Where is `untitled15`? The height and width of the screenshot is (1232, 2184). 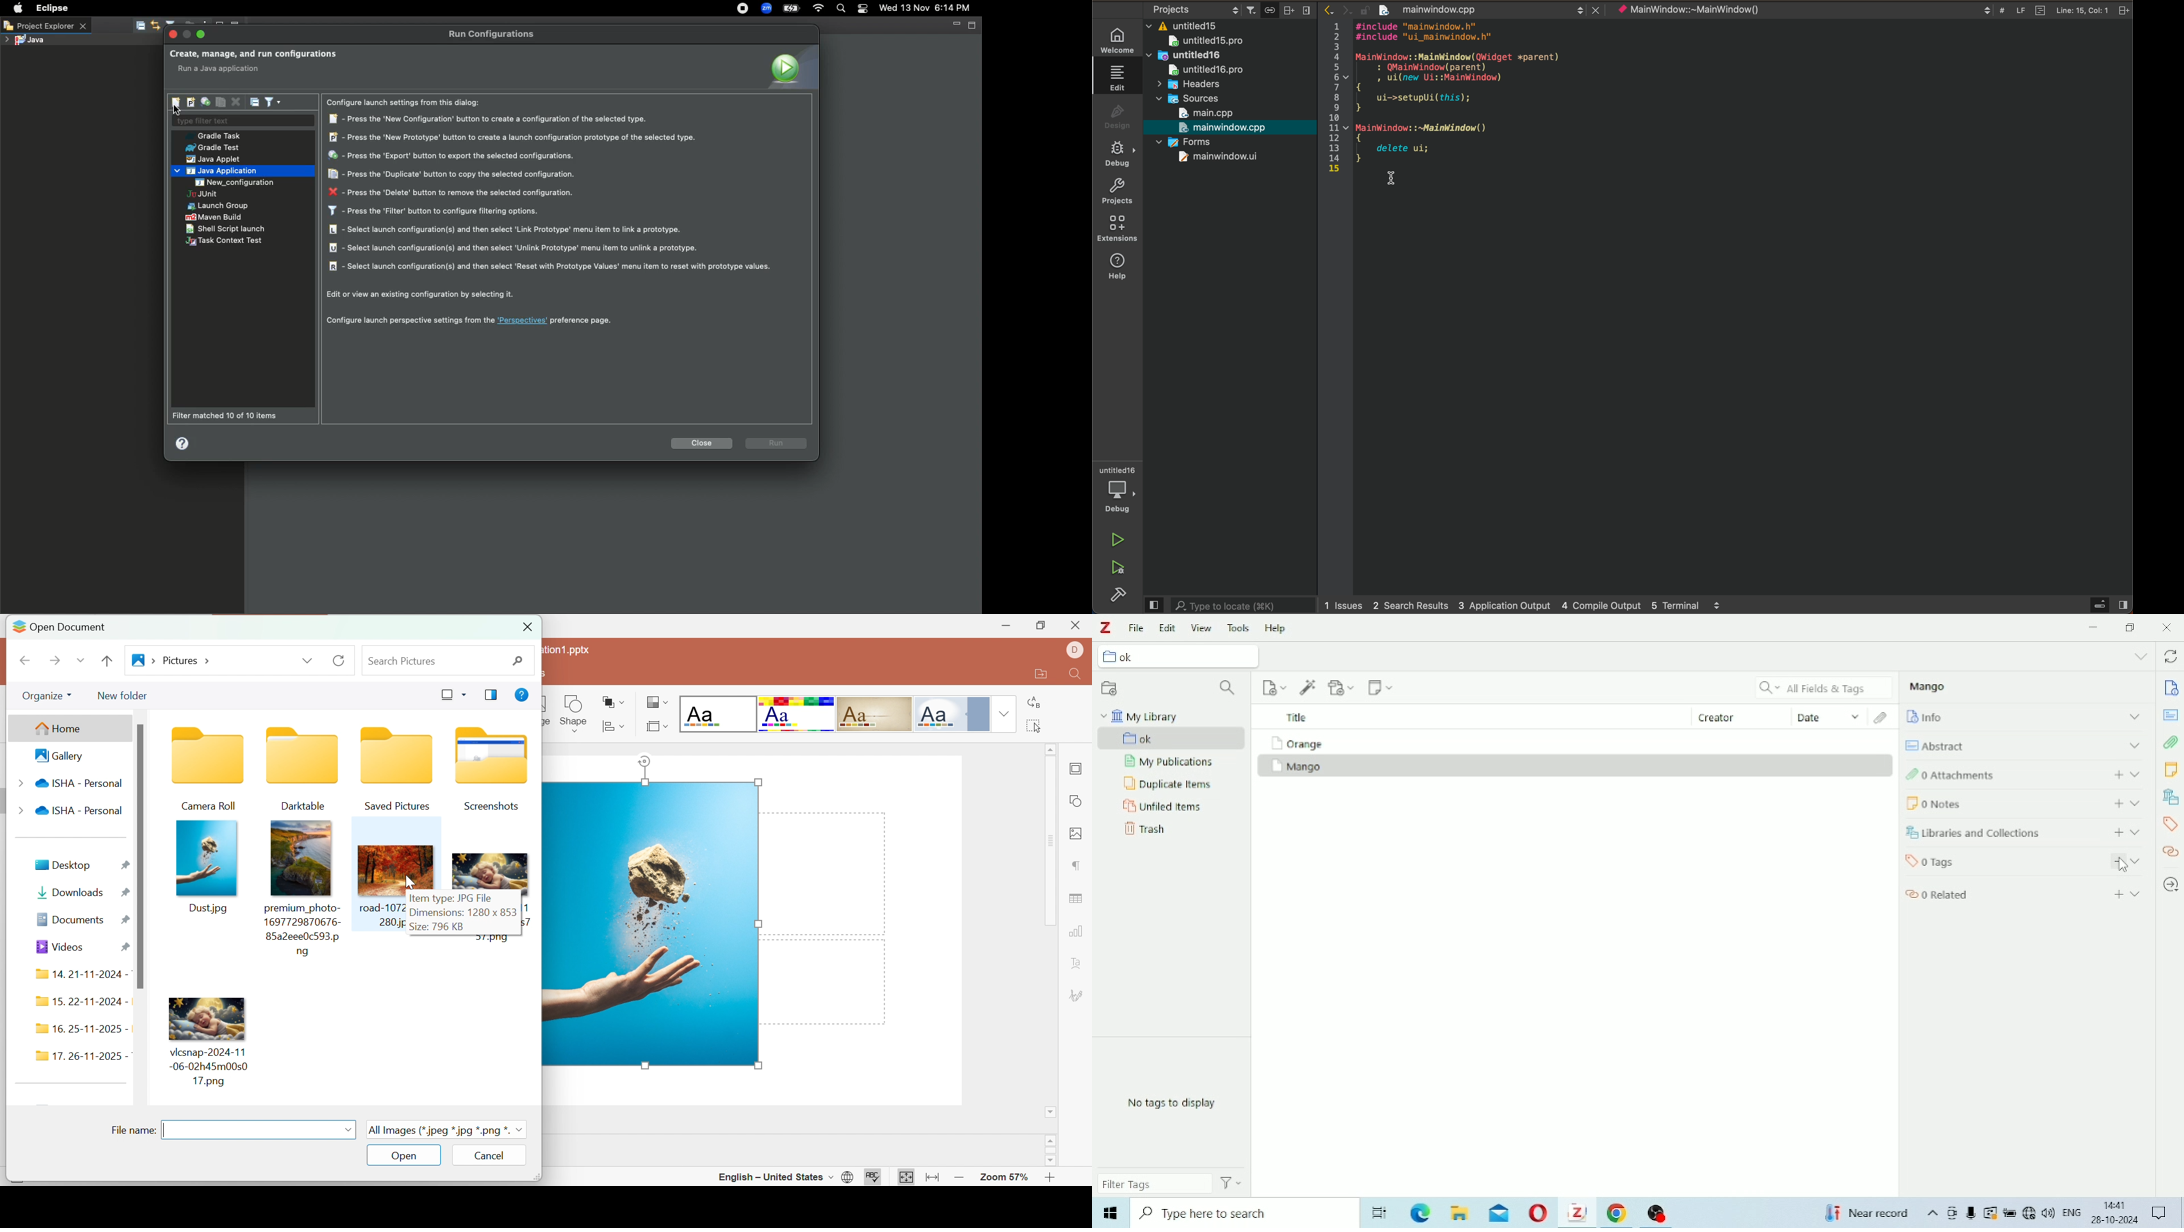
untitled15 is located at coordinates (1191, 24).